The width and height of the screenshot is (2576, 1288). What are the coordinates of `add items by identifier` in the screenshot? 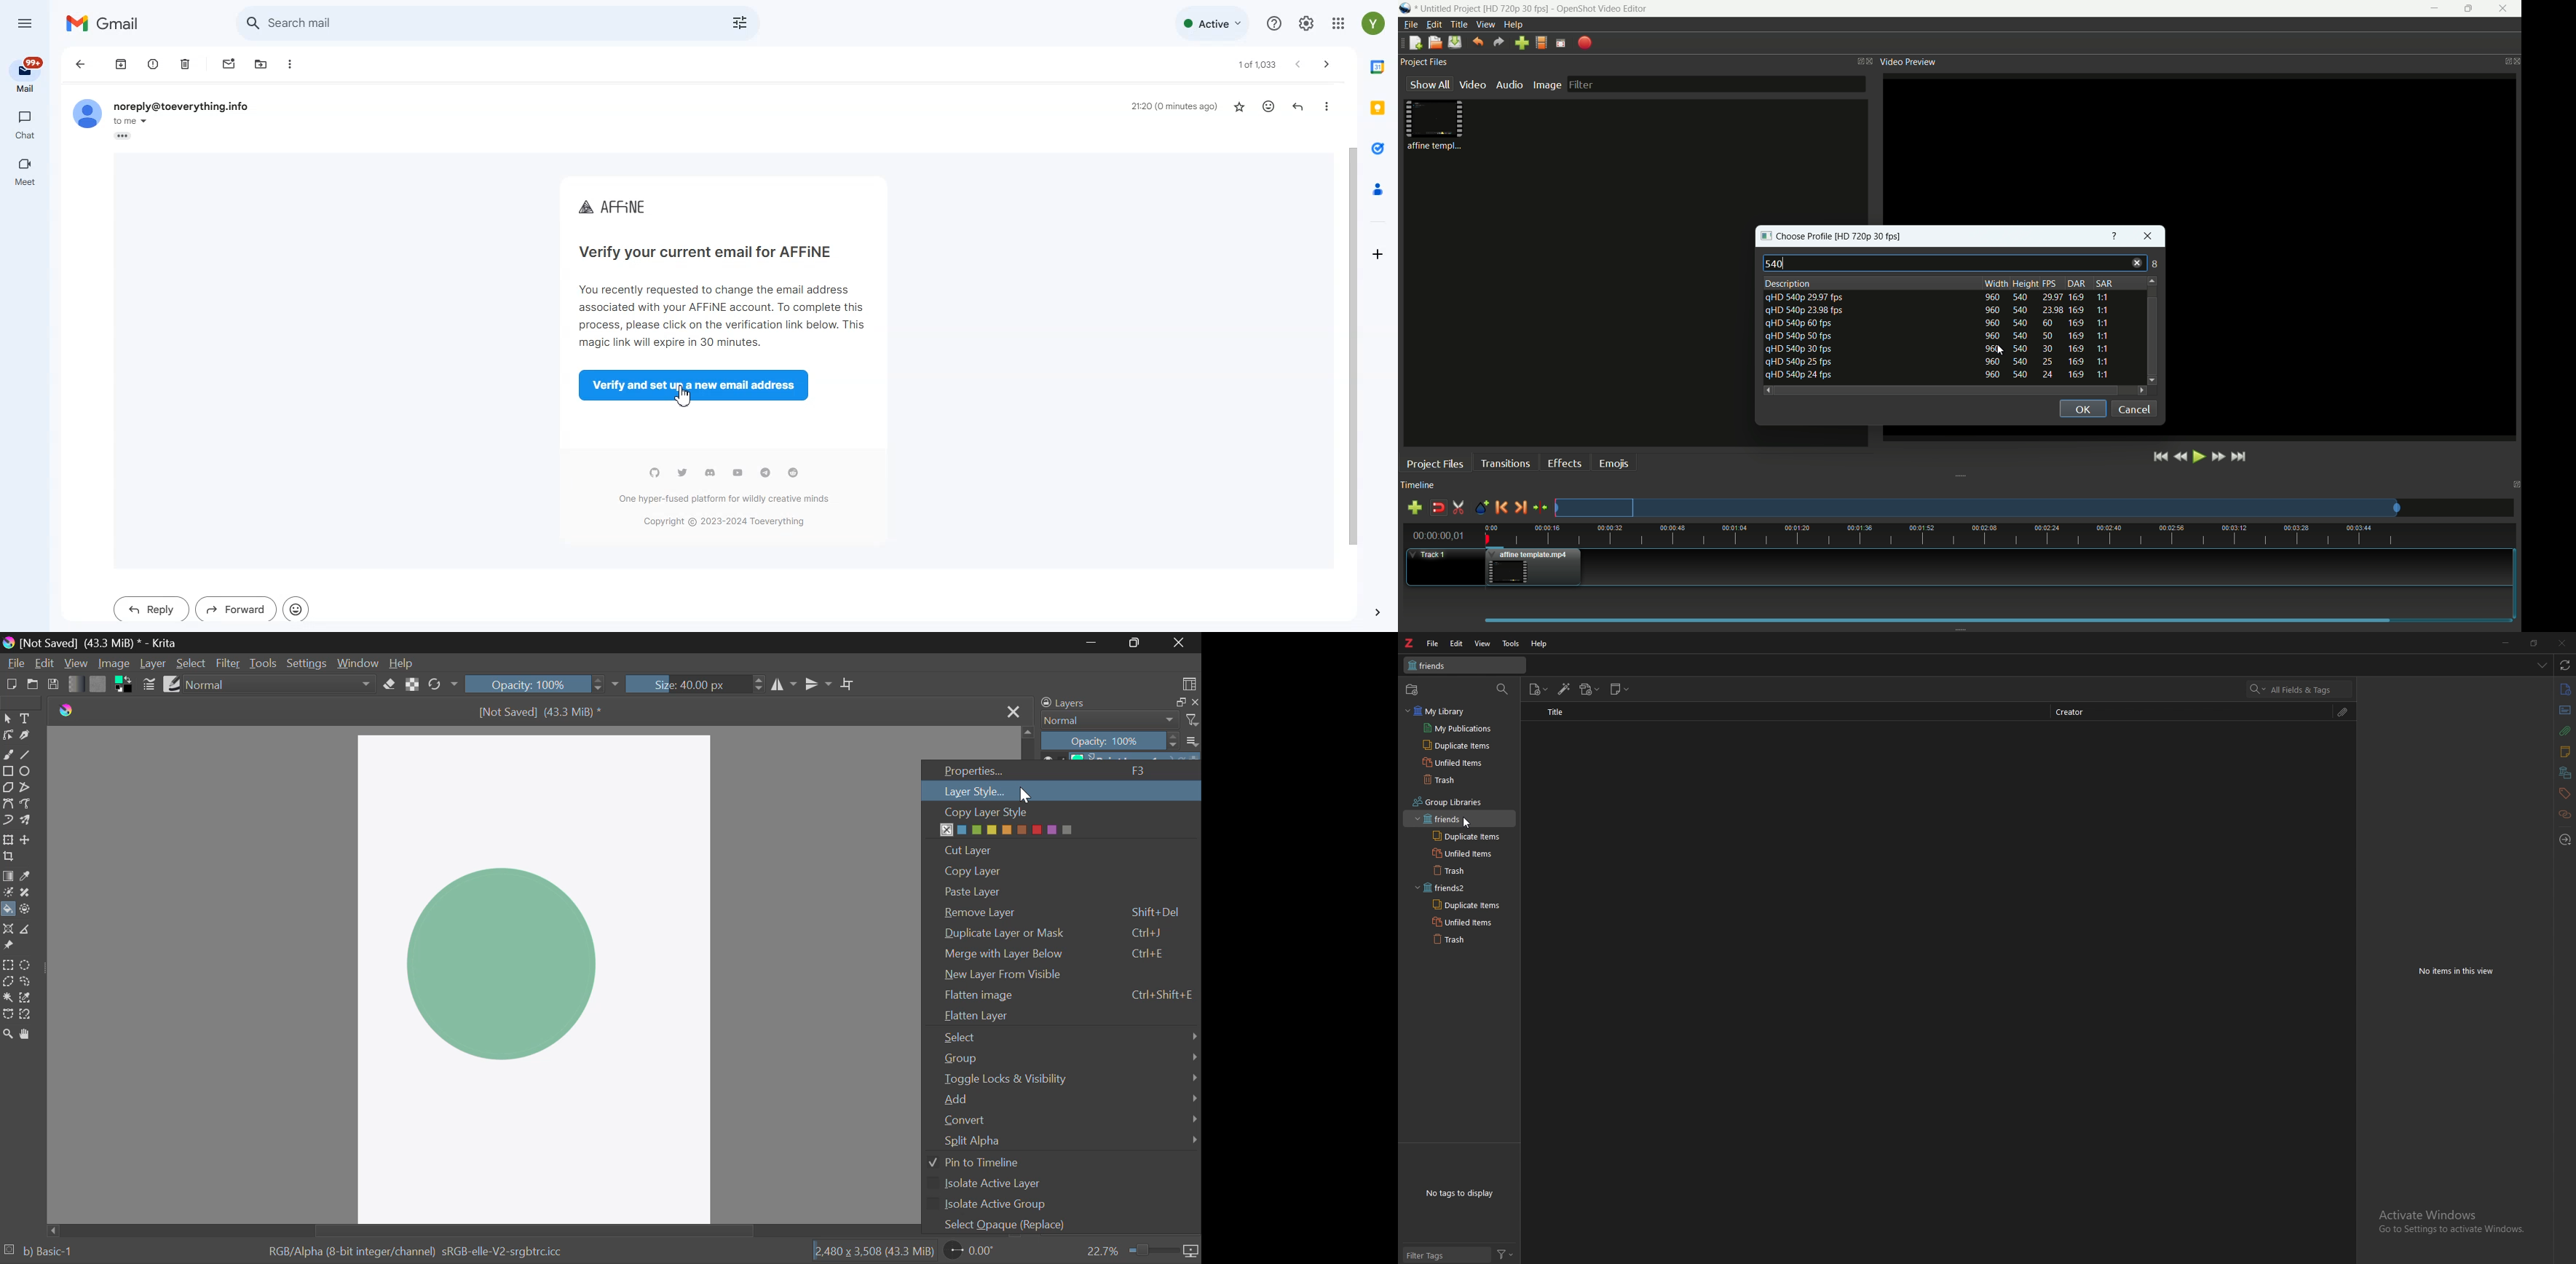 It's located at (1565, 690).